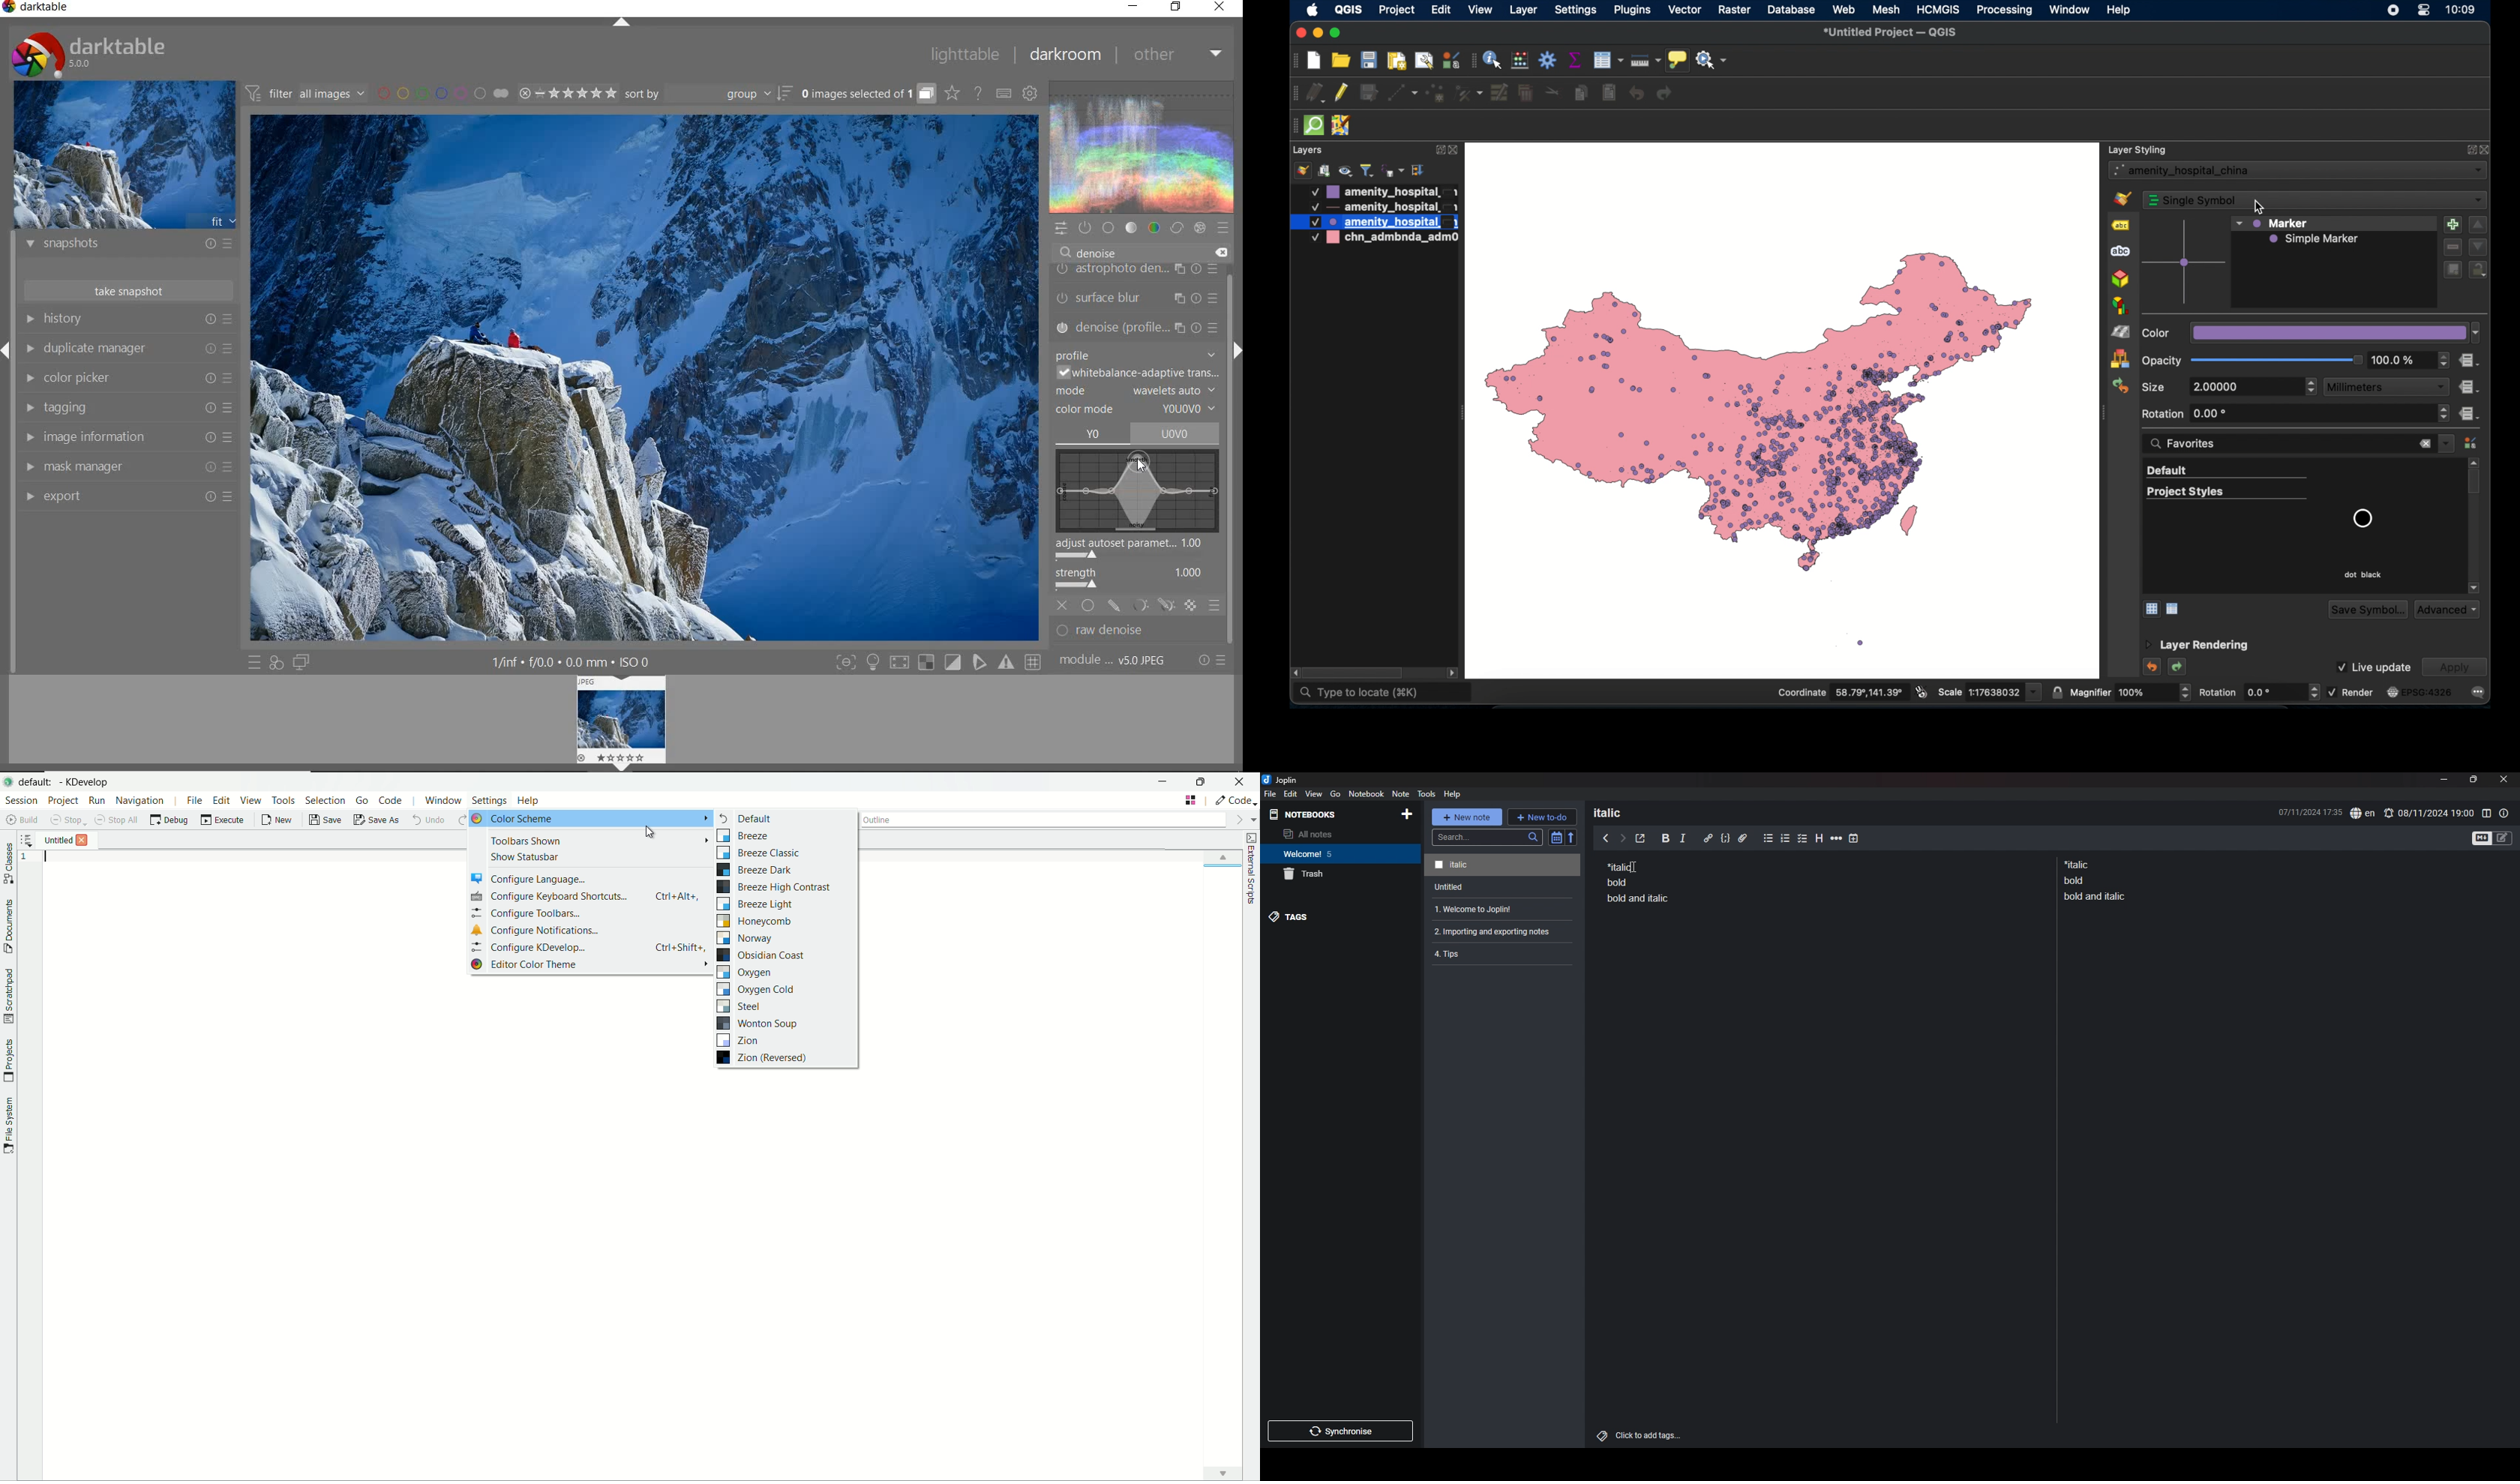 The width and height of the screenshot is (2520, 1484). Describe the element at coordinates (444, 802) in the screenshot. I see `window` at that location.